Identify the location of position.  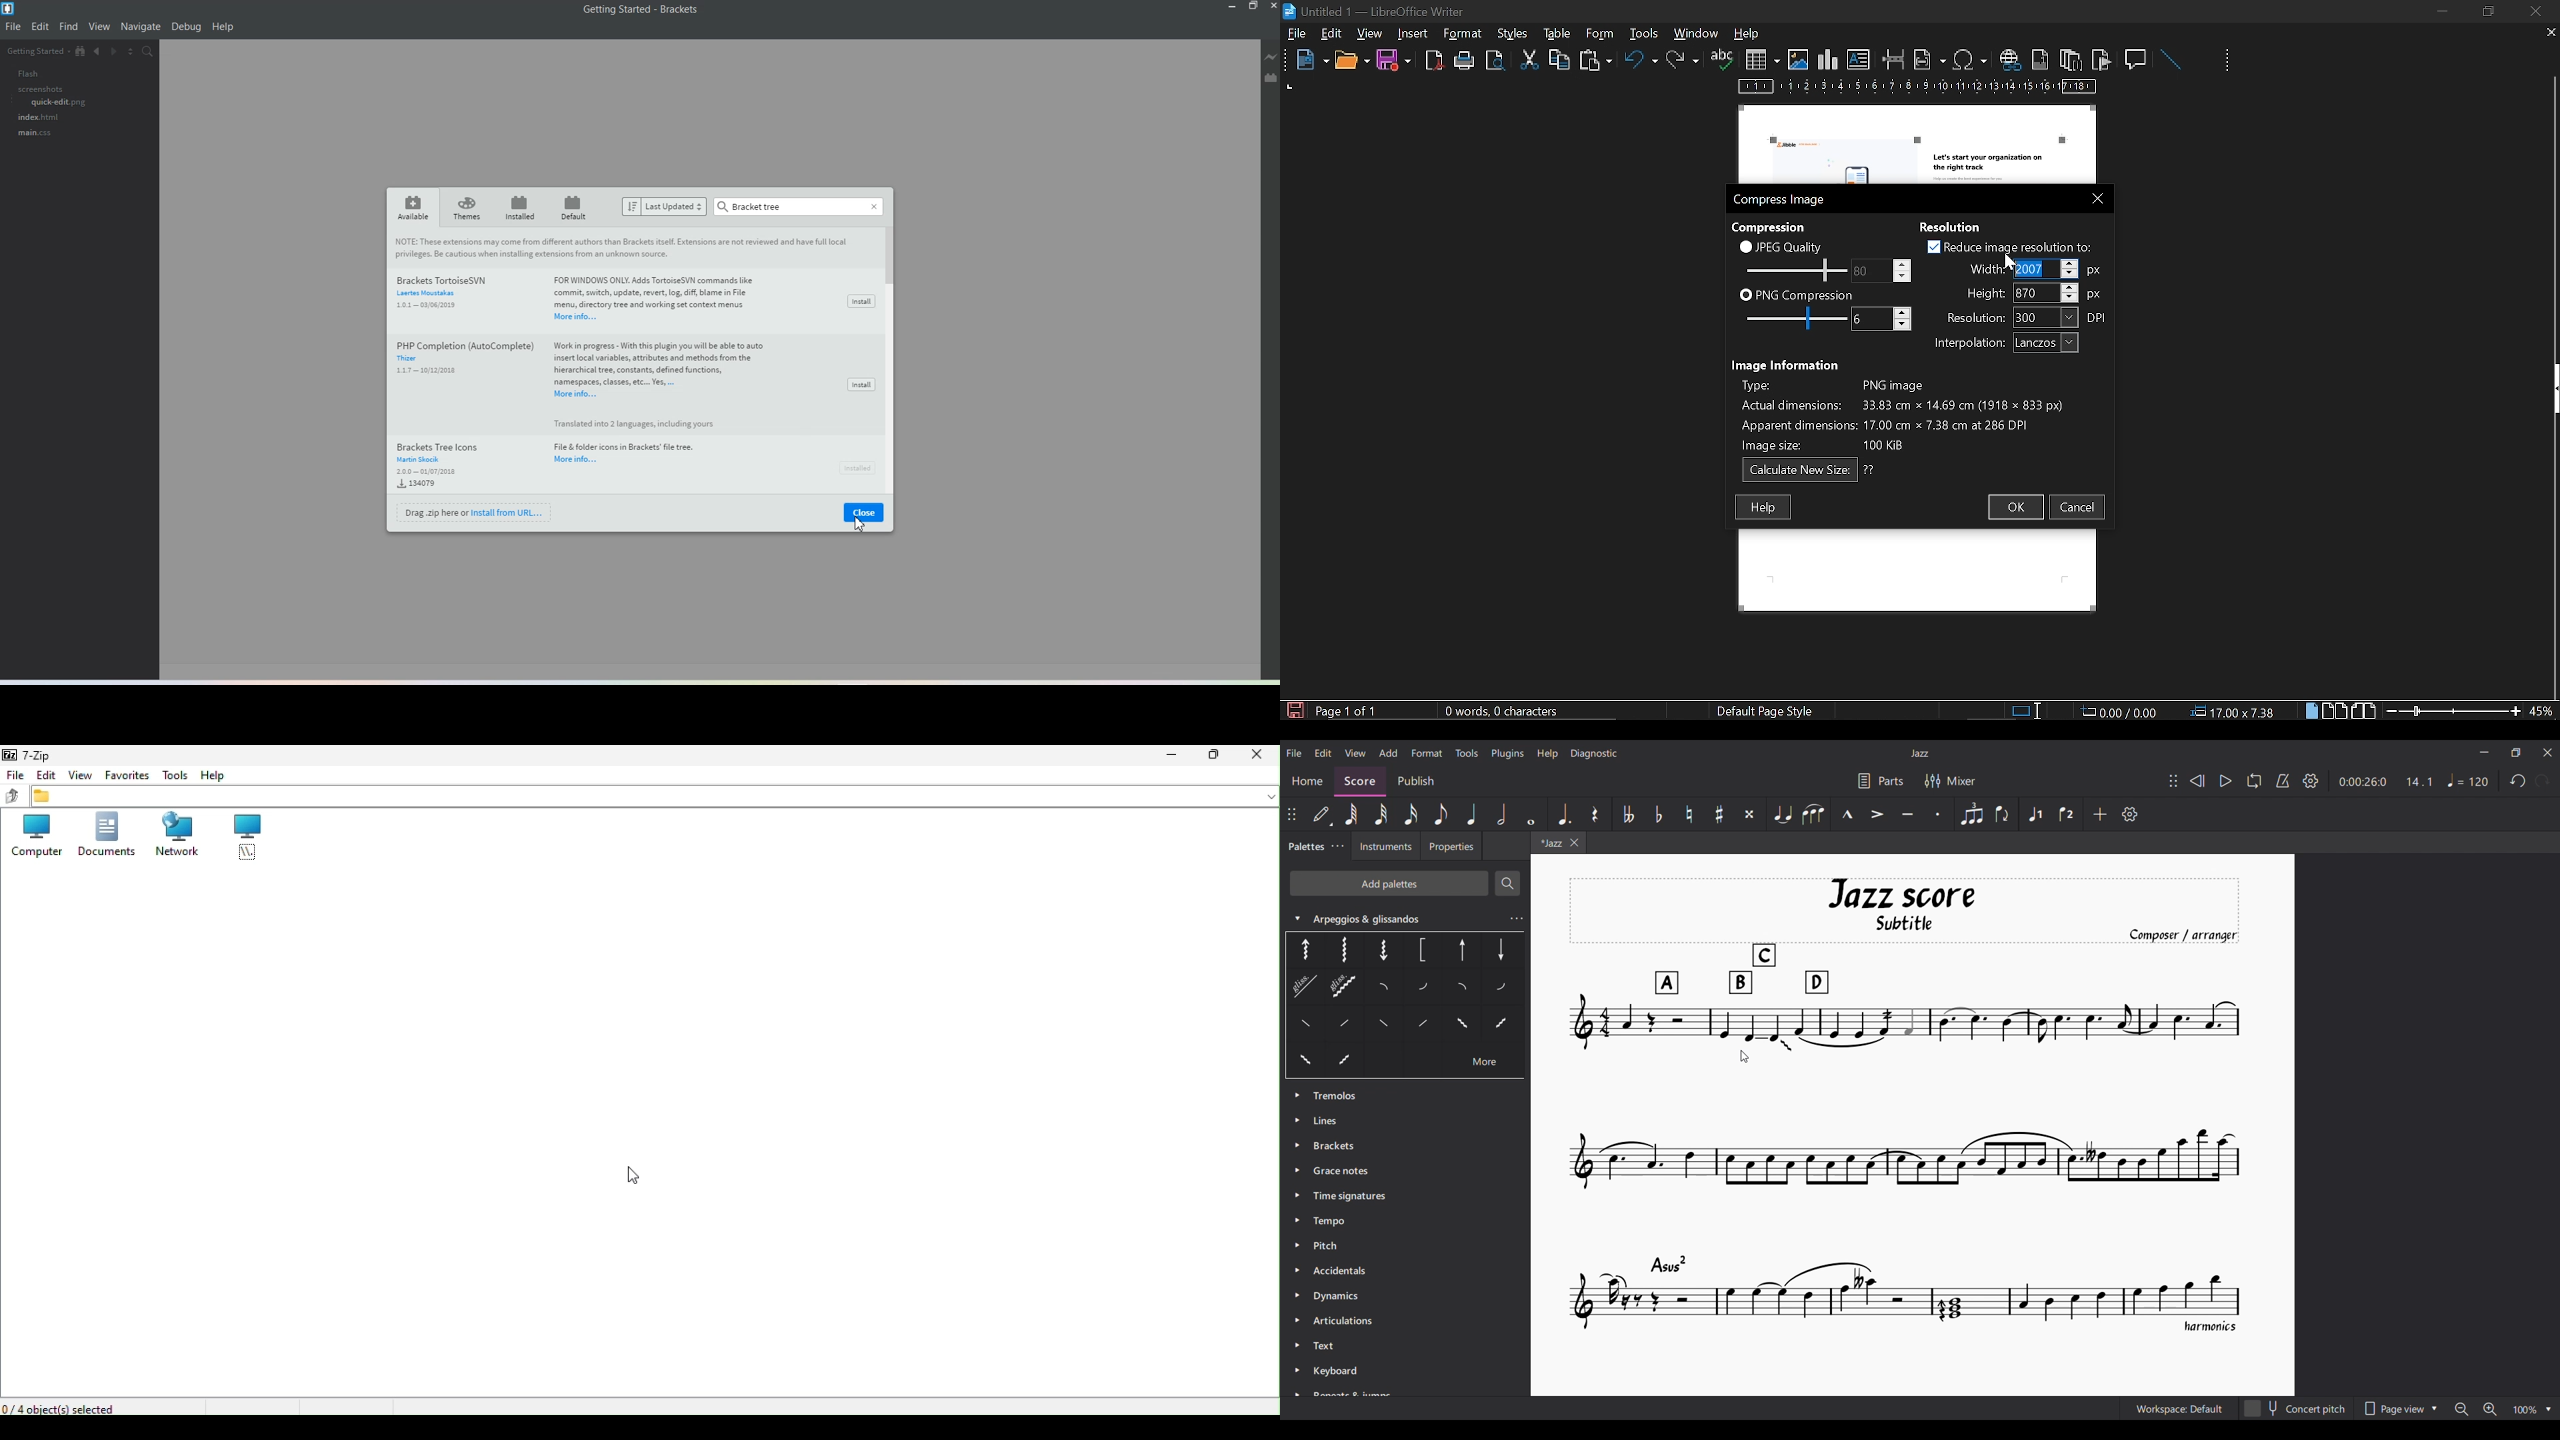
(2236, 711).